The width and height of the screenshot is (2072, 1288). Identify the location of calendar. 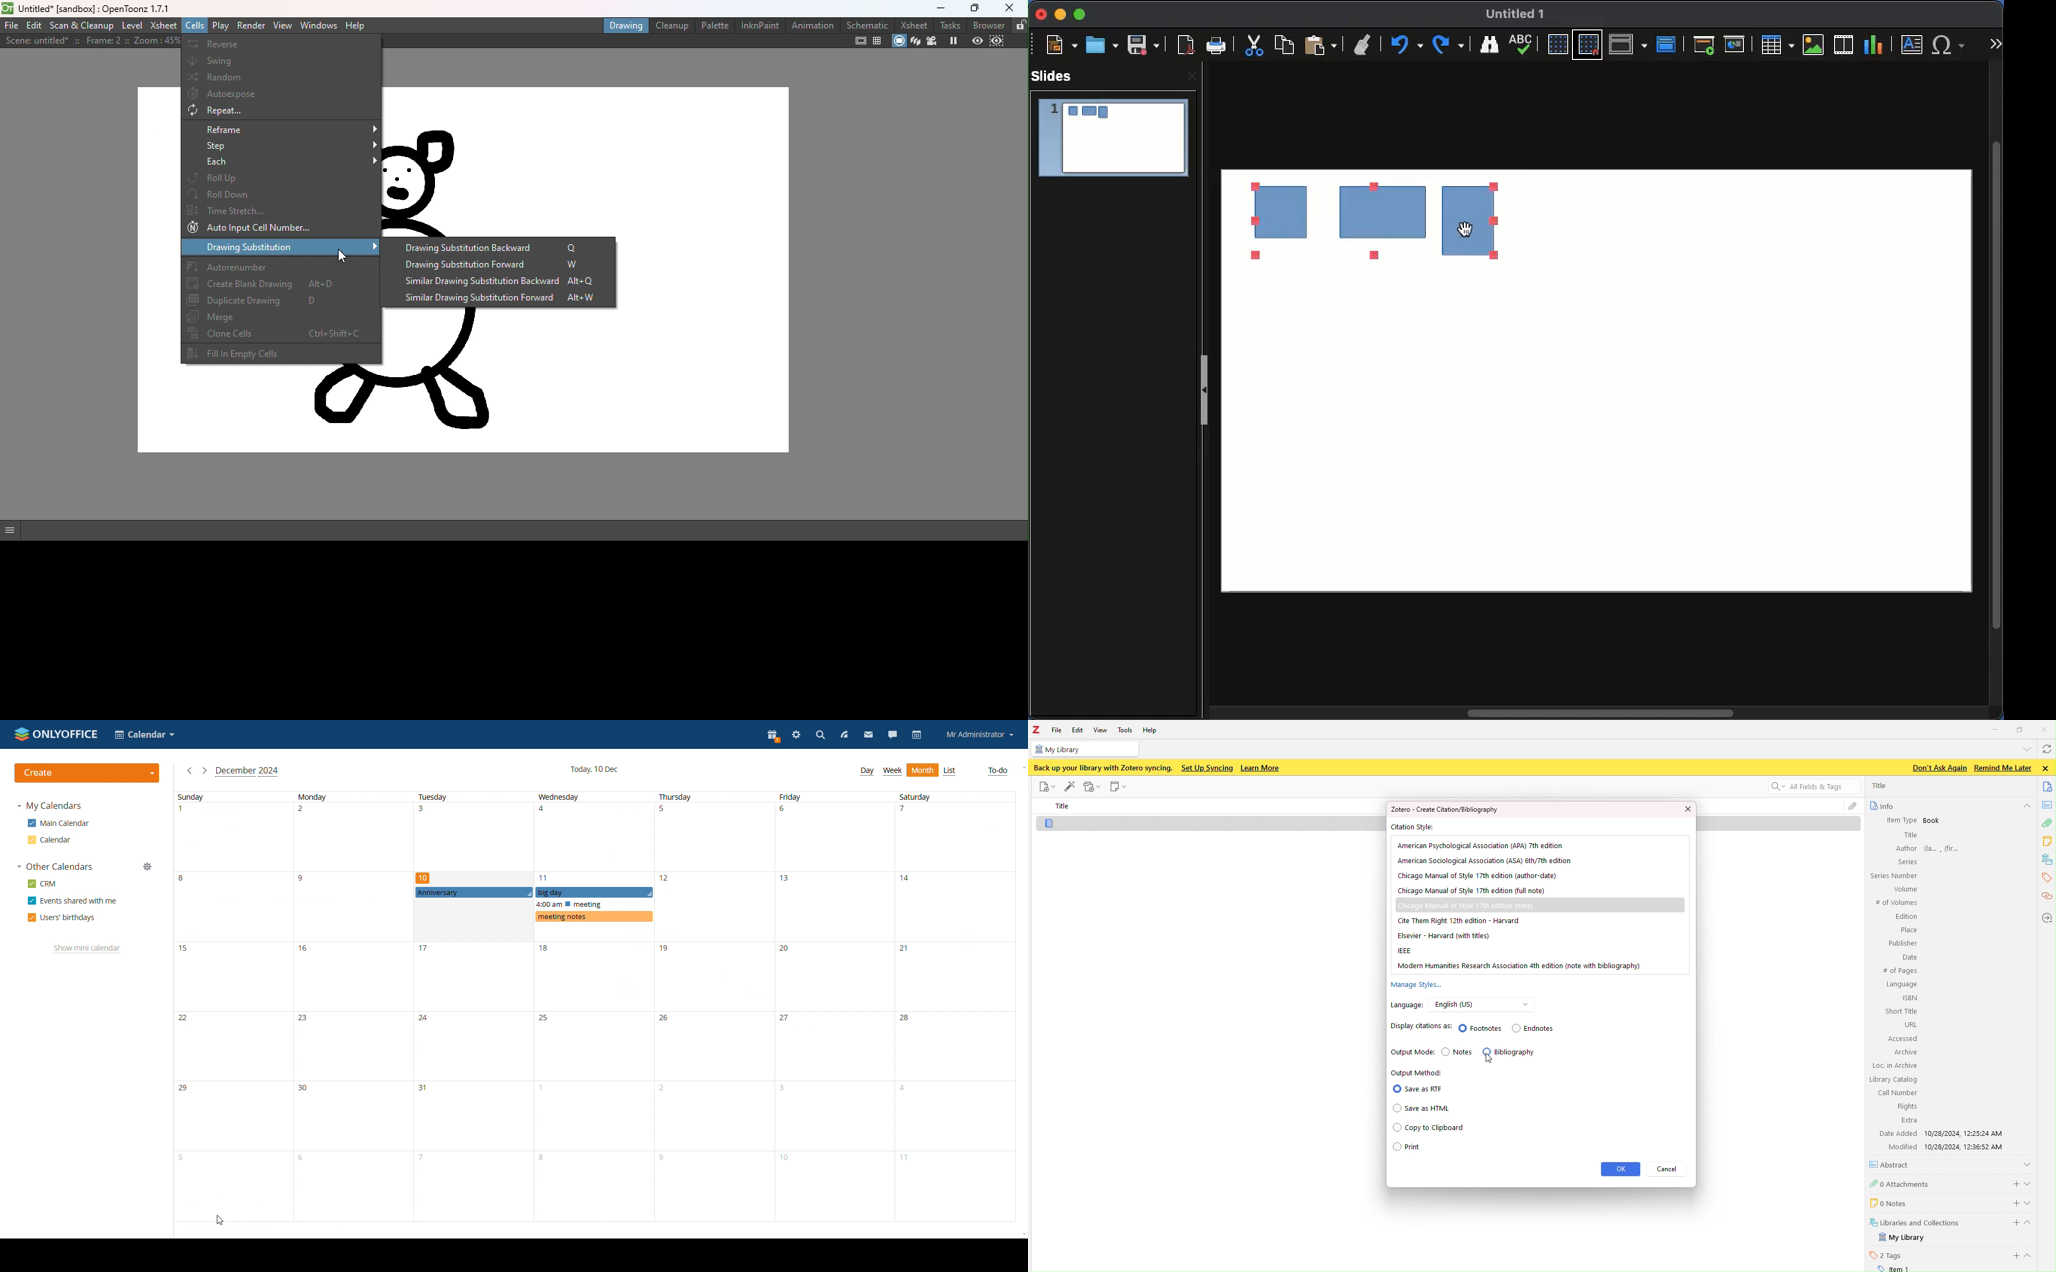
(49, 840).